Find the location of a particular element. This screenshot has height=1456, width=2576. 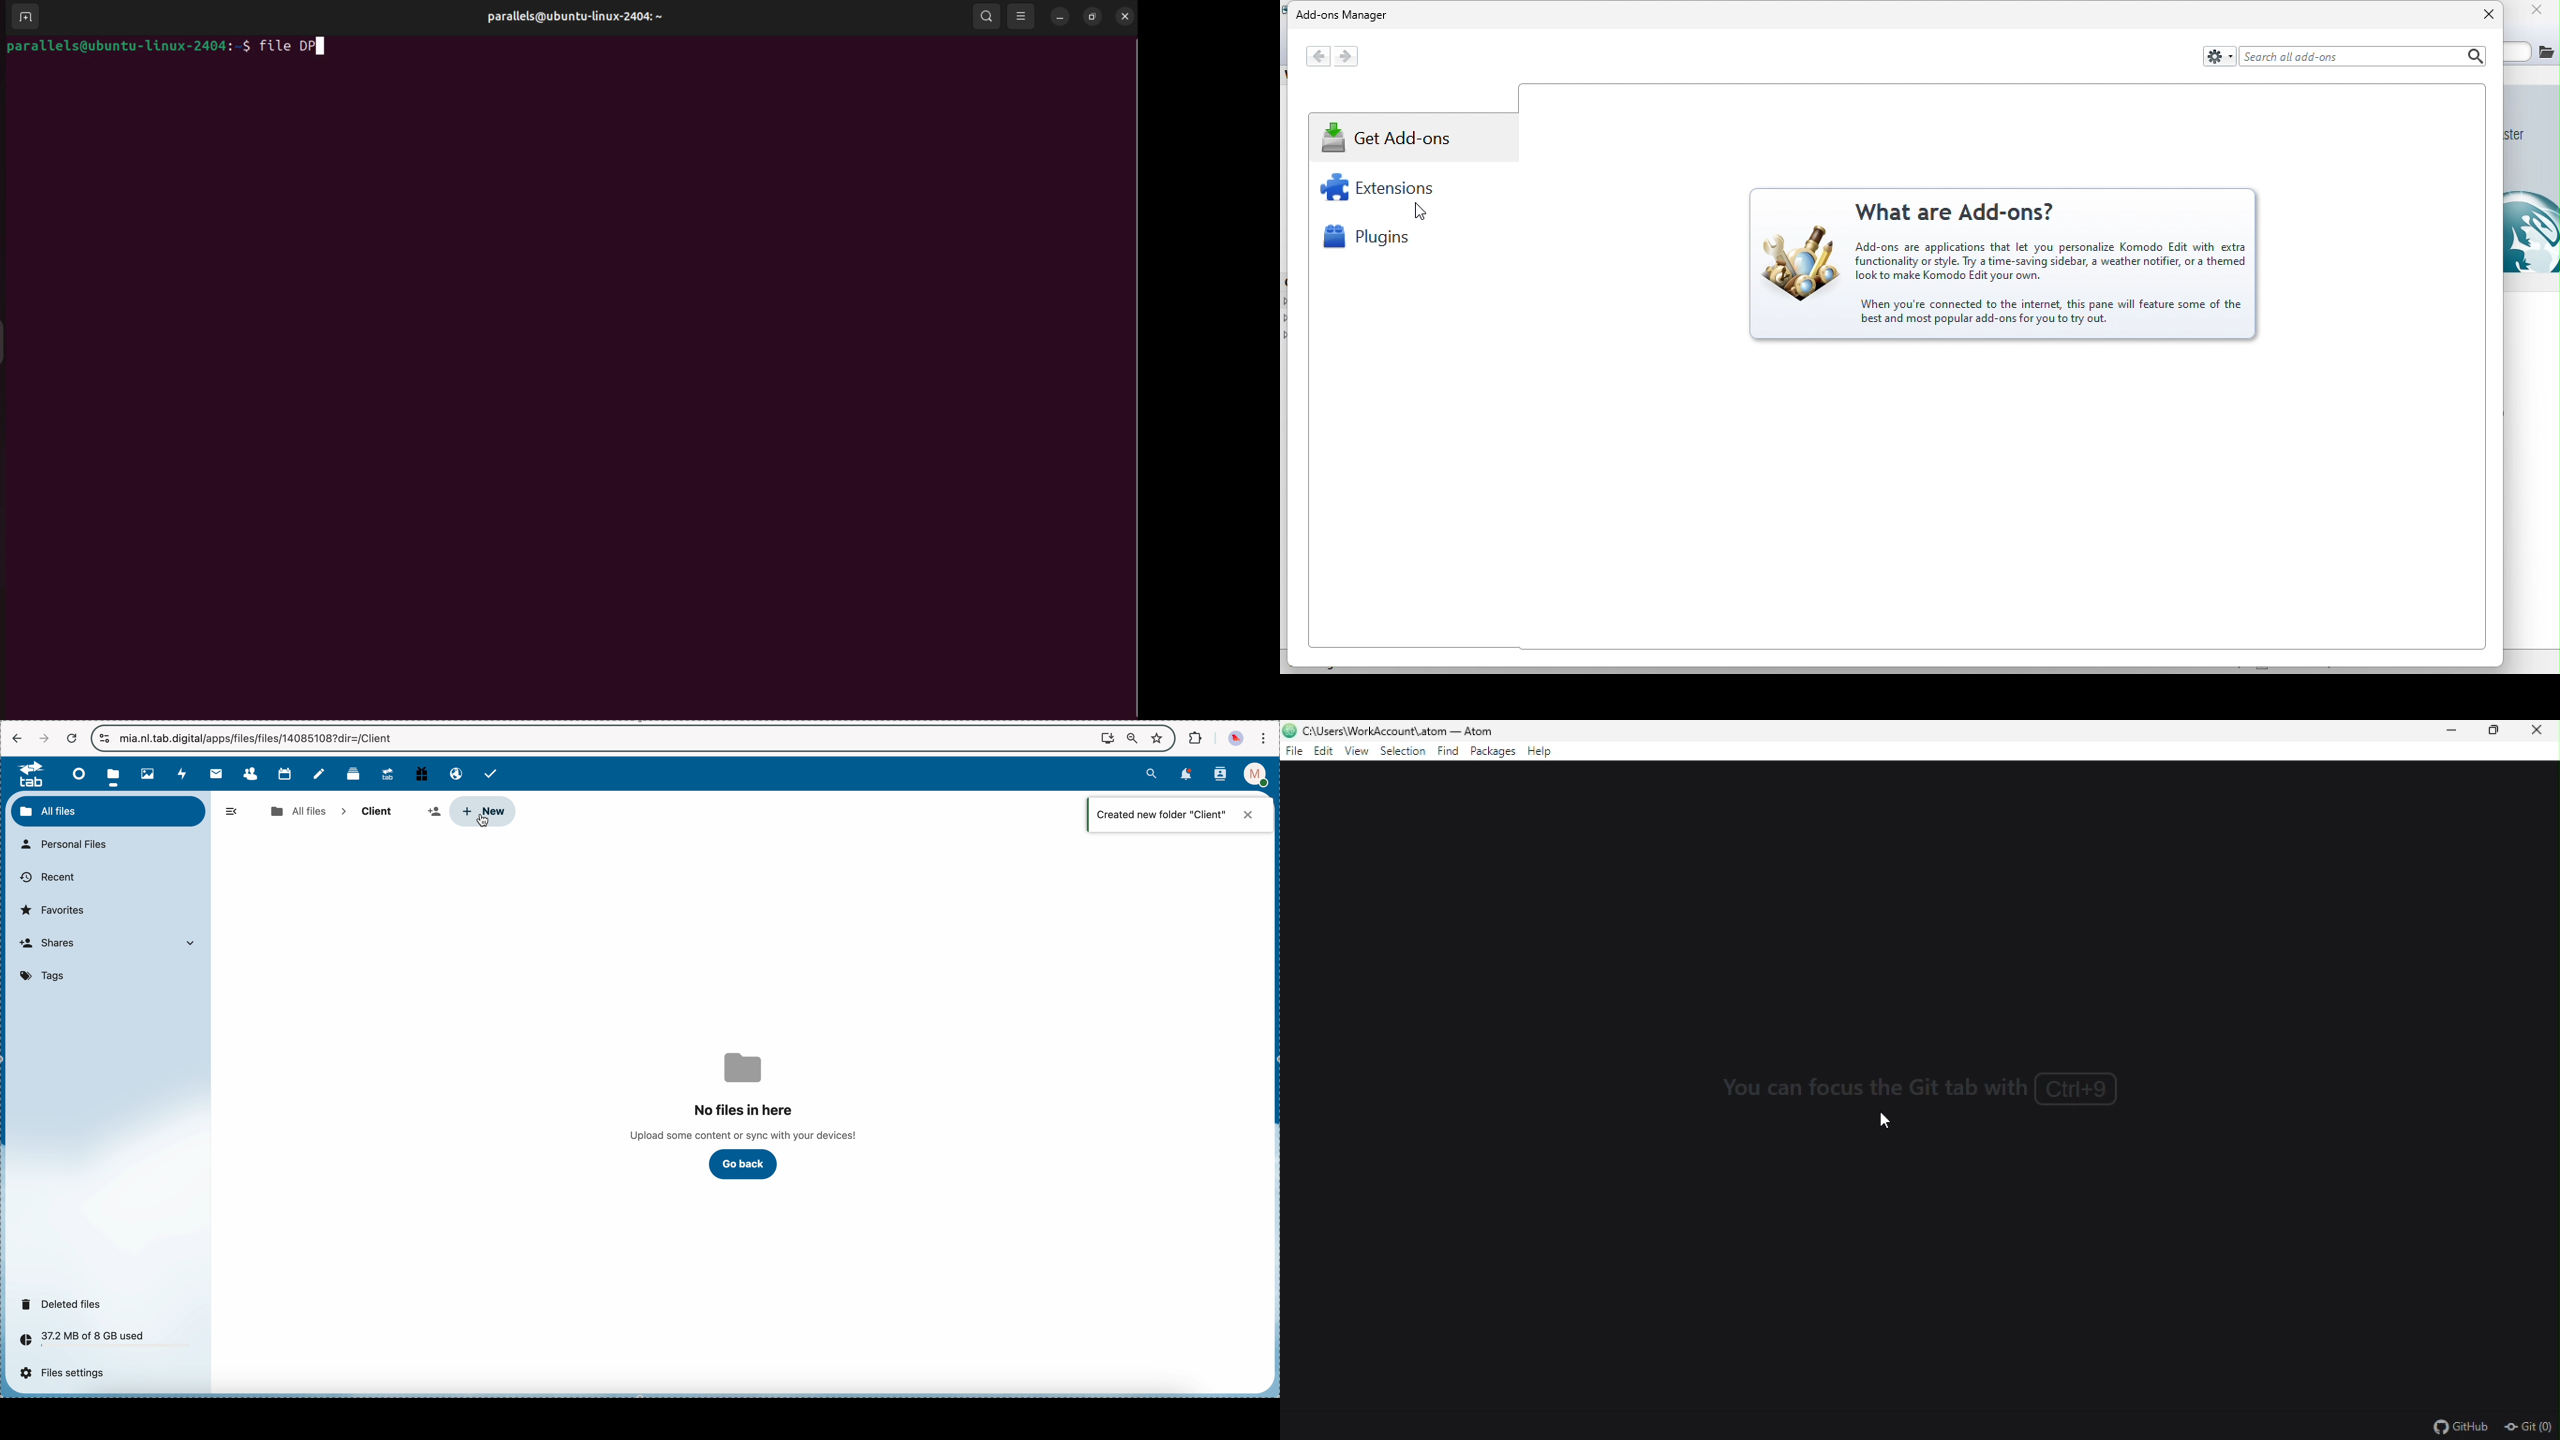

personal files is located at coordinates (69, 845).